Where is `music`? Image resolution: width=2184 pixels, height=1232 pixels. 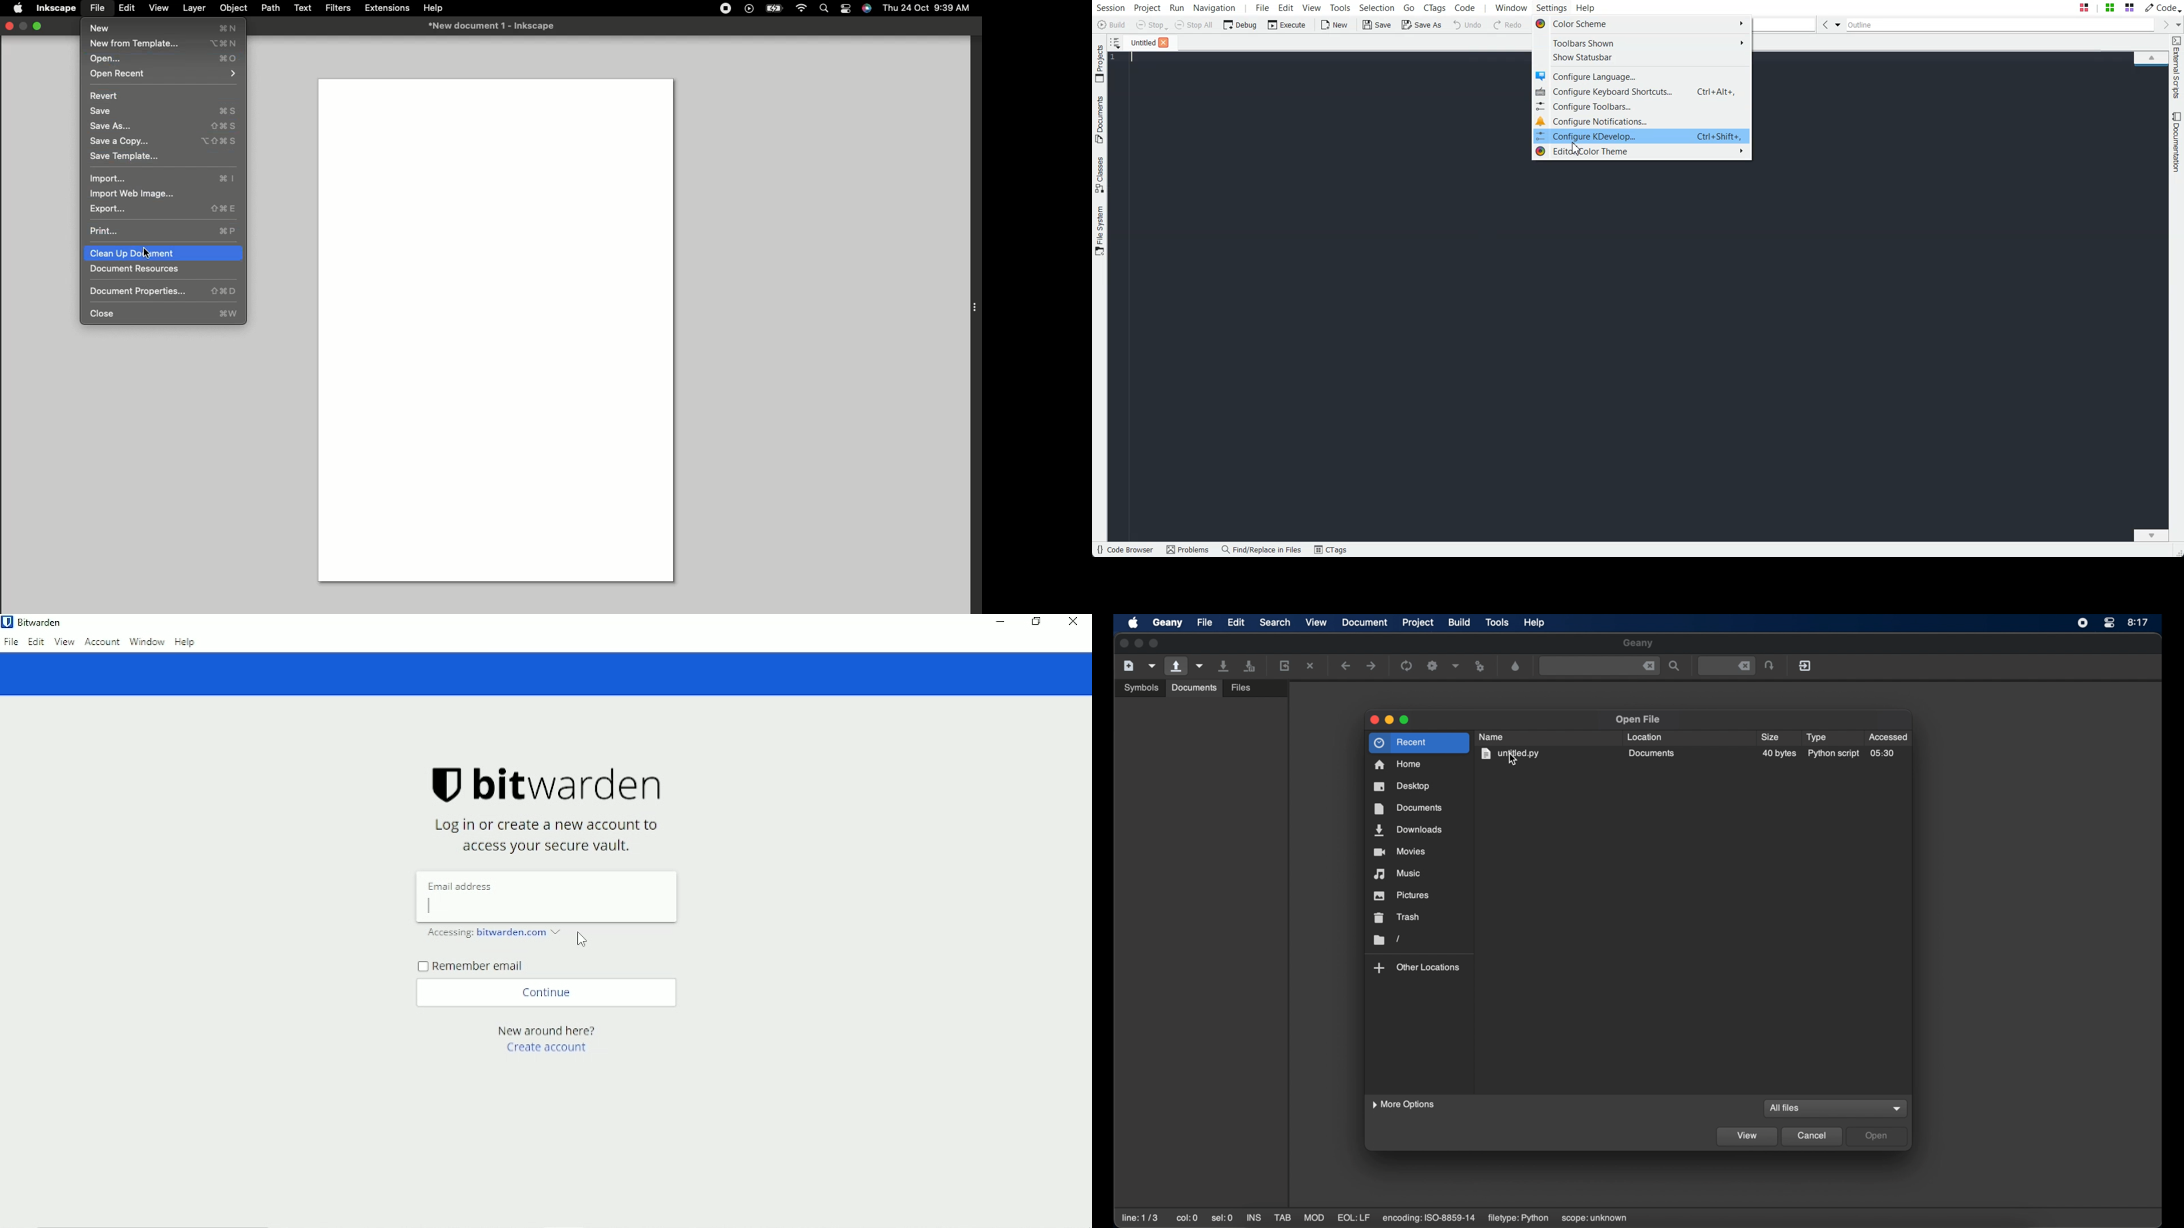 music is located at coordinates (1397, 874).